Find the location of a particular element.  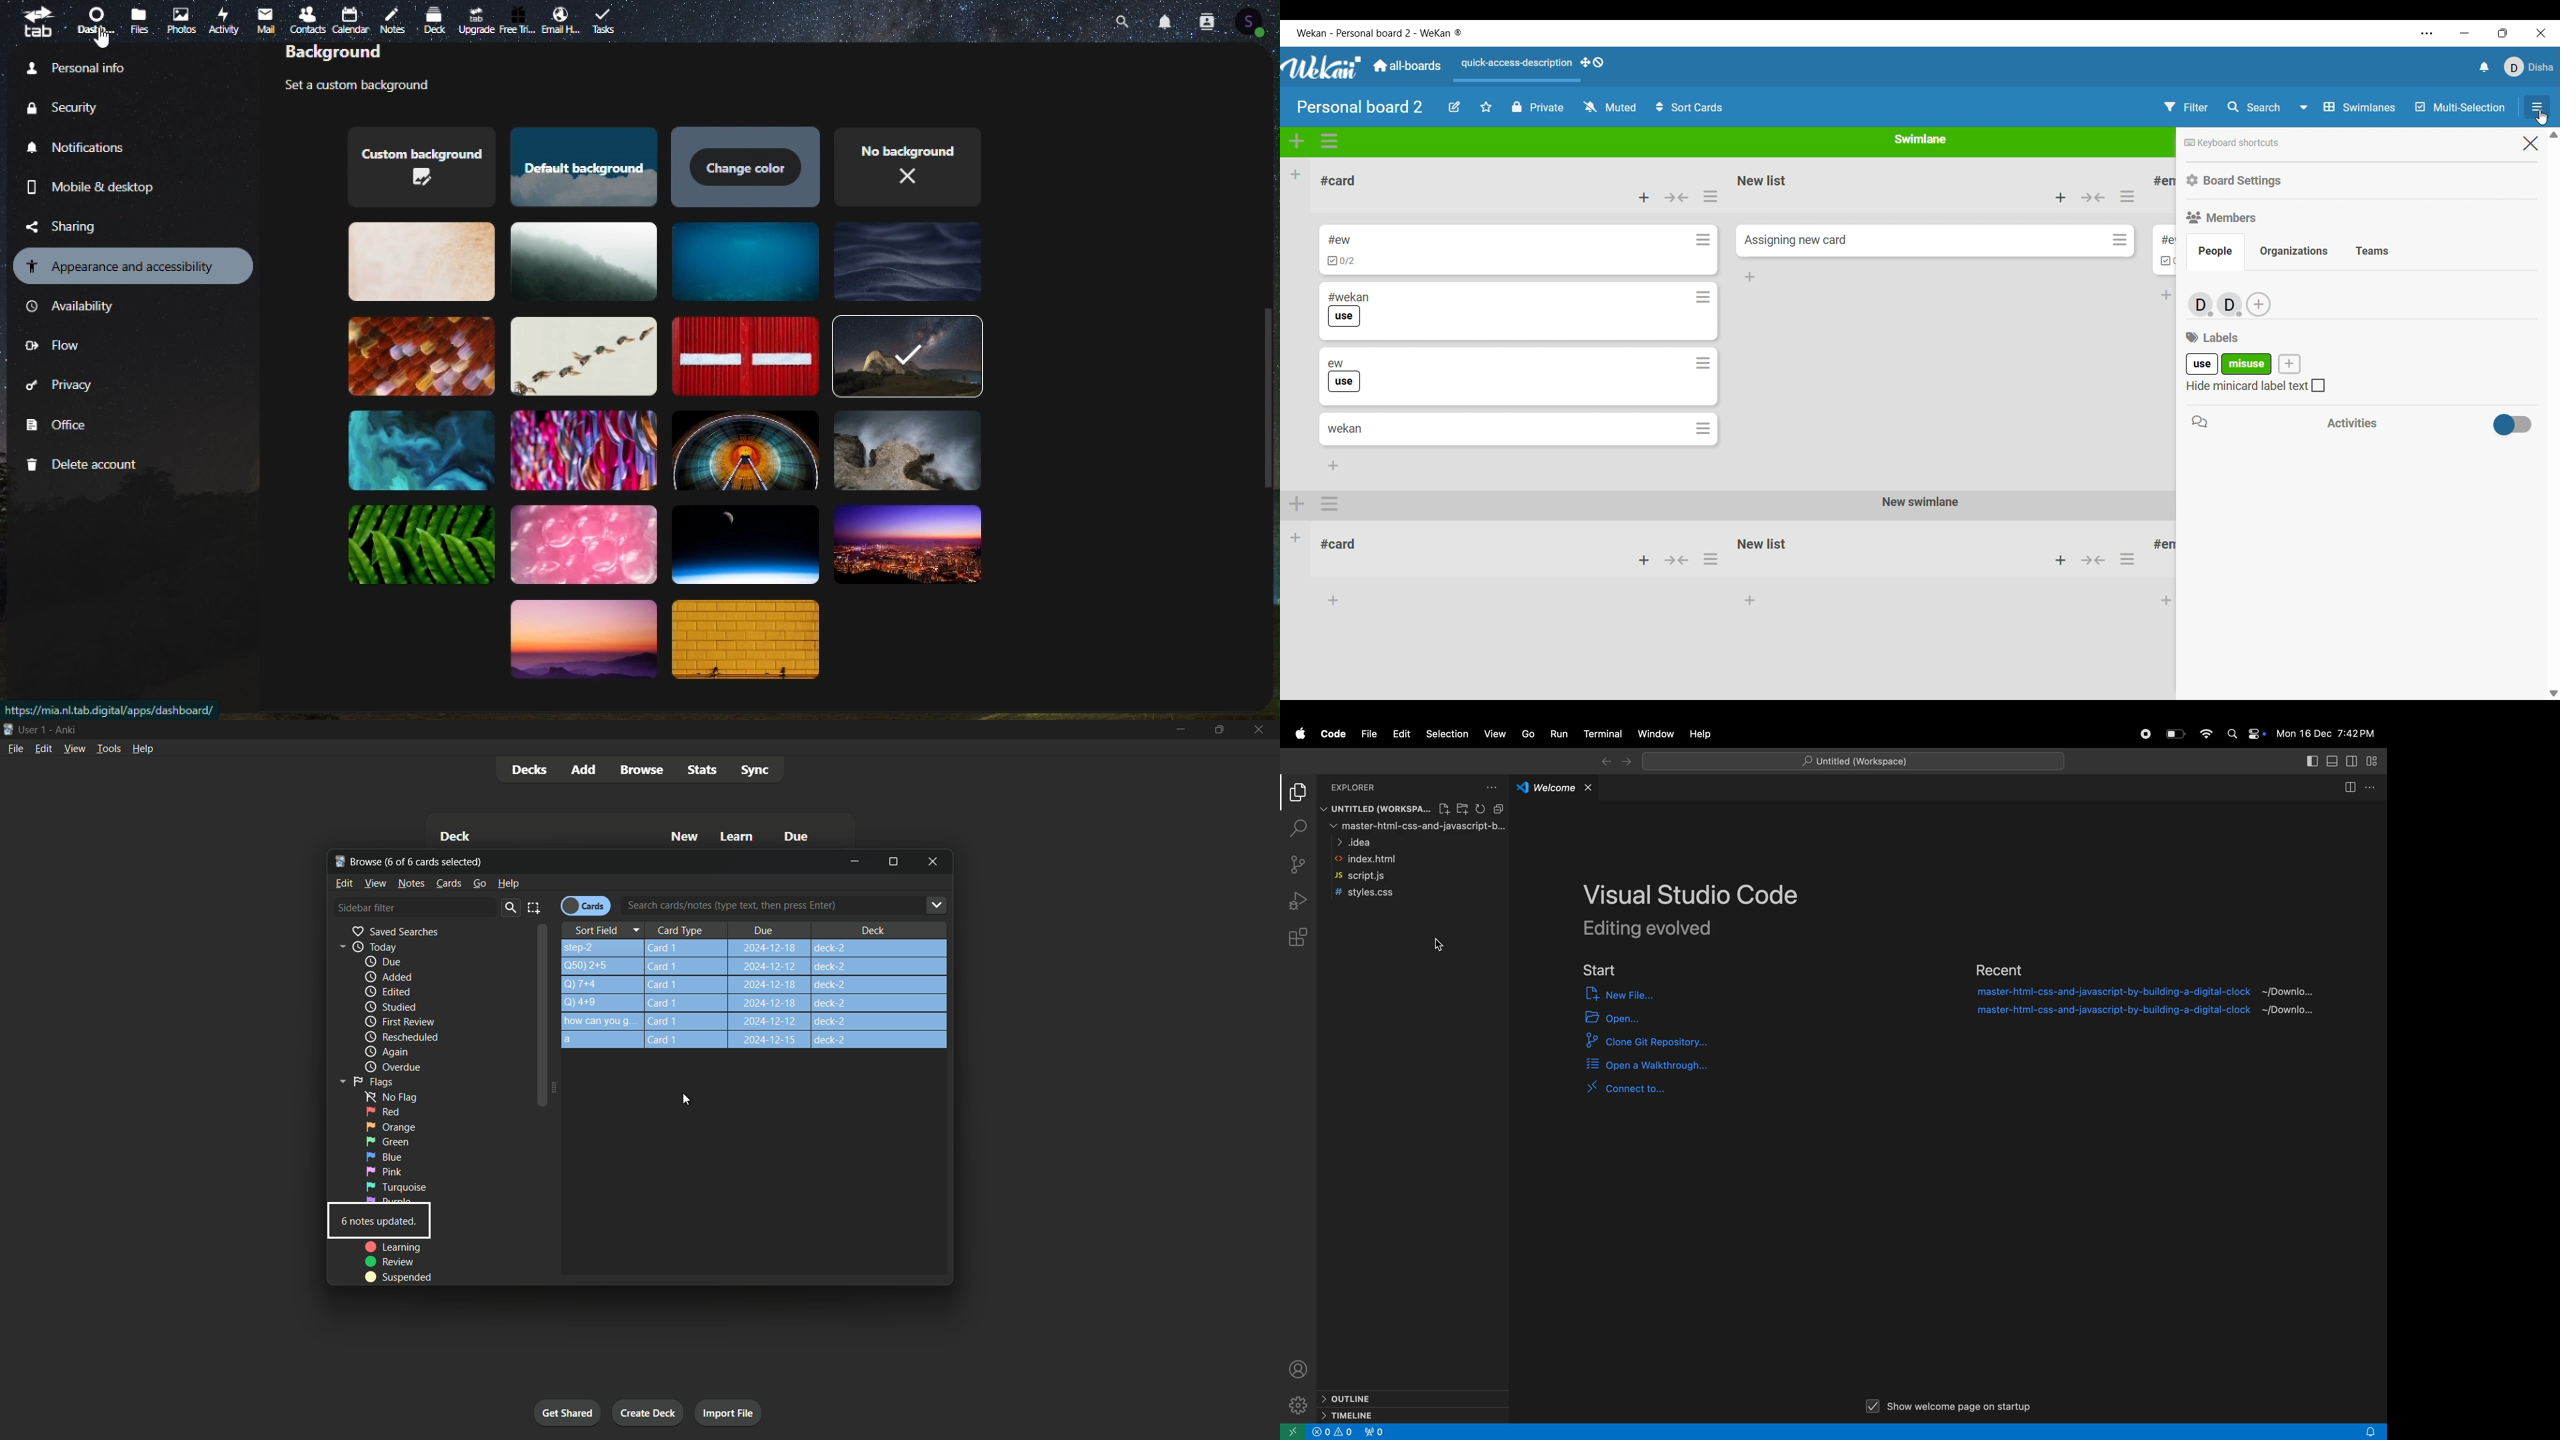

Filter is located at coordinates (2186, 107).